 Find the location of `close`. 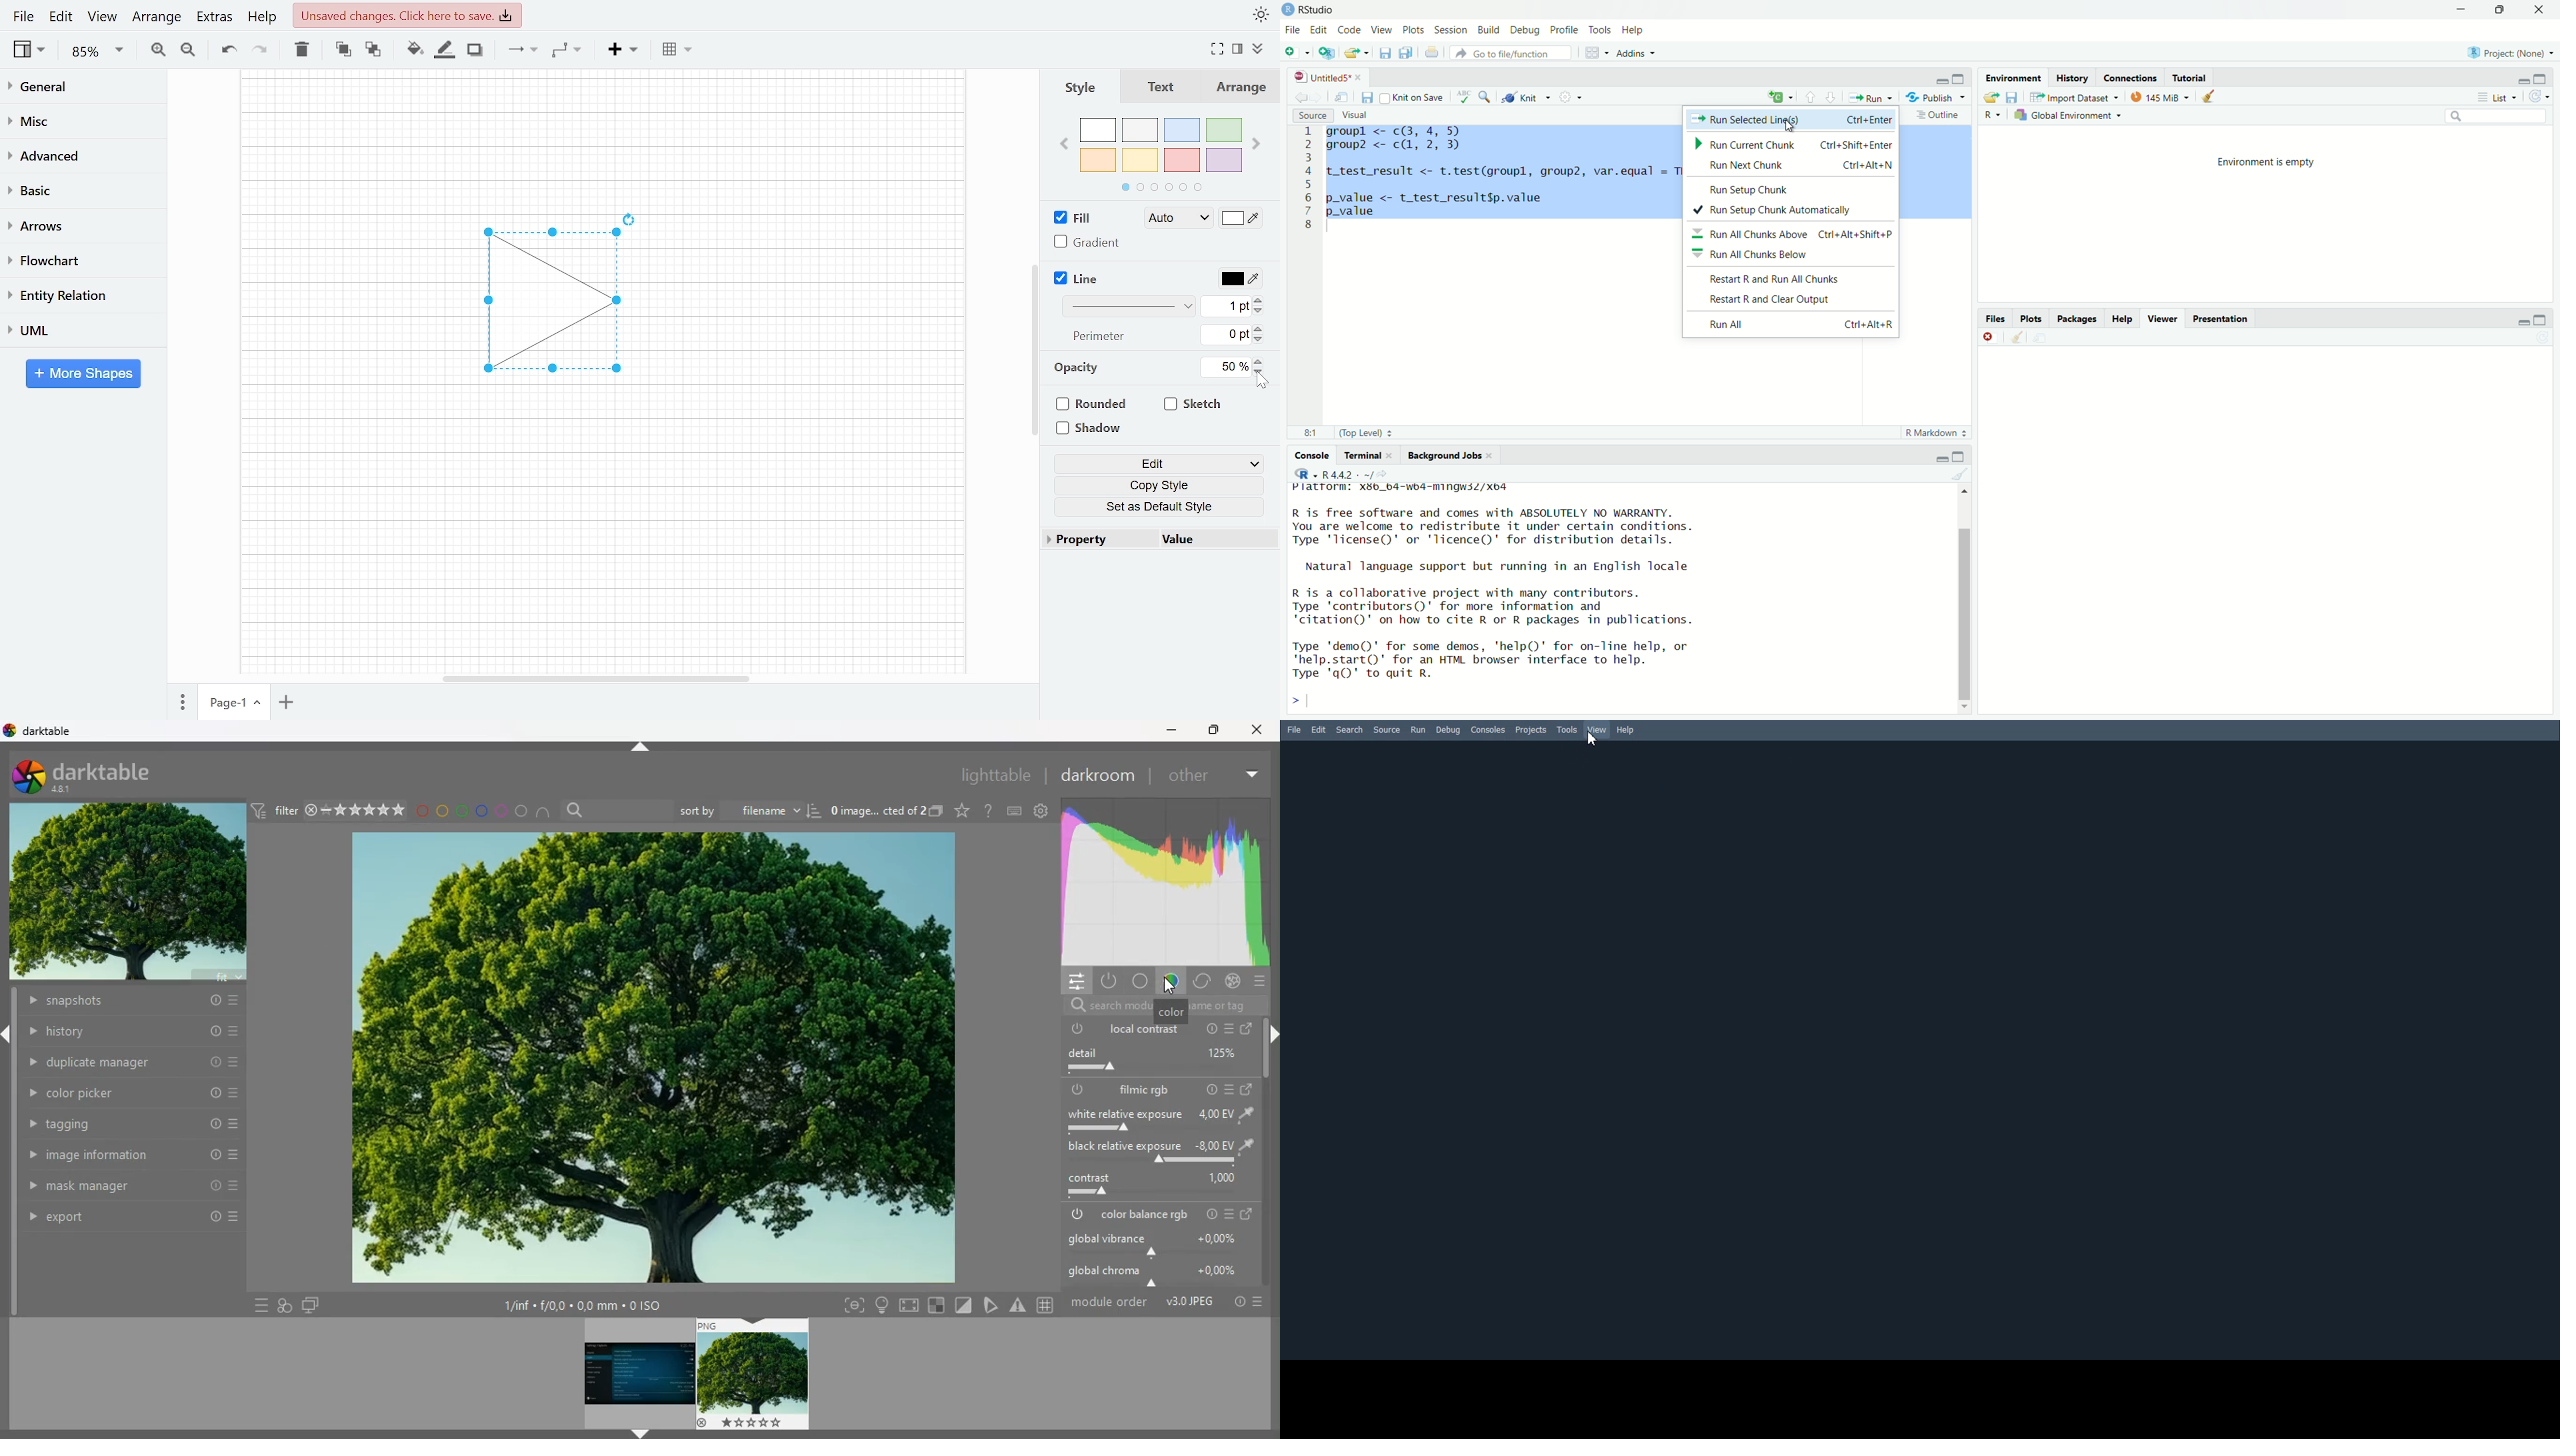

close is located at coordinates (1989, 337).